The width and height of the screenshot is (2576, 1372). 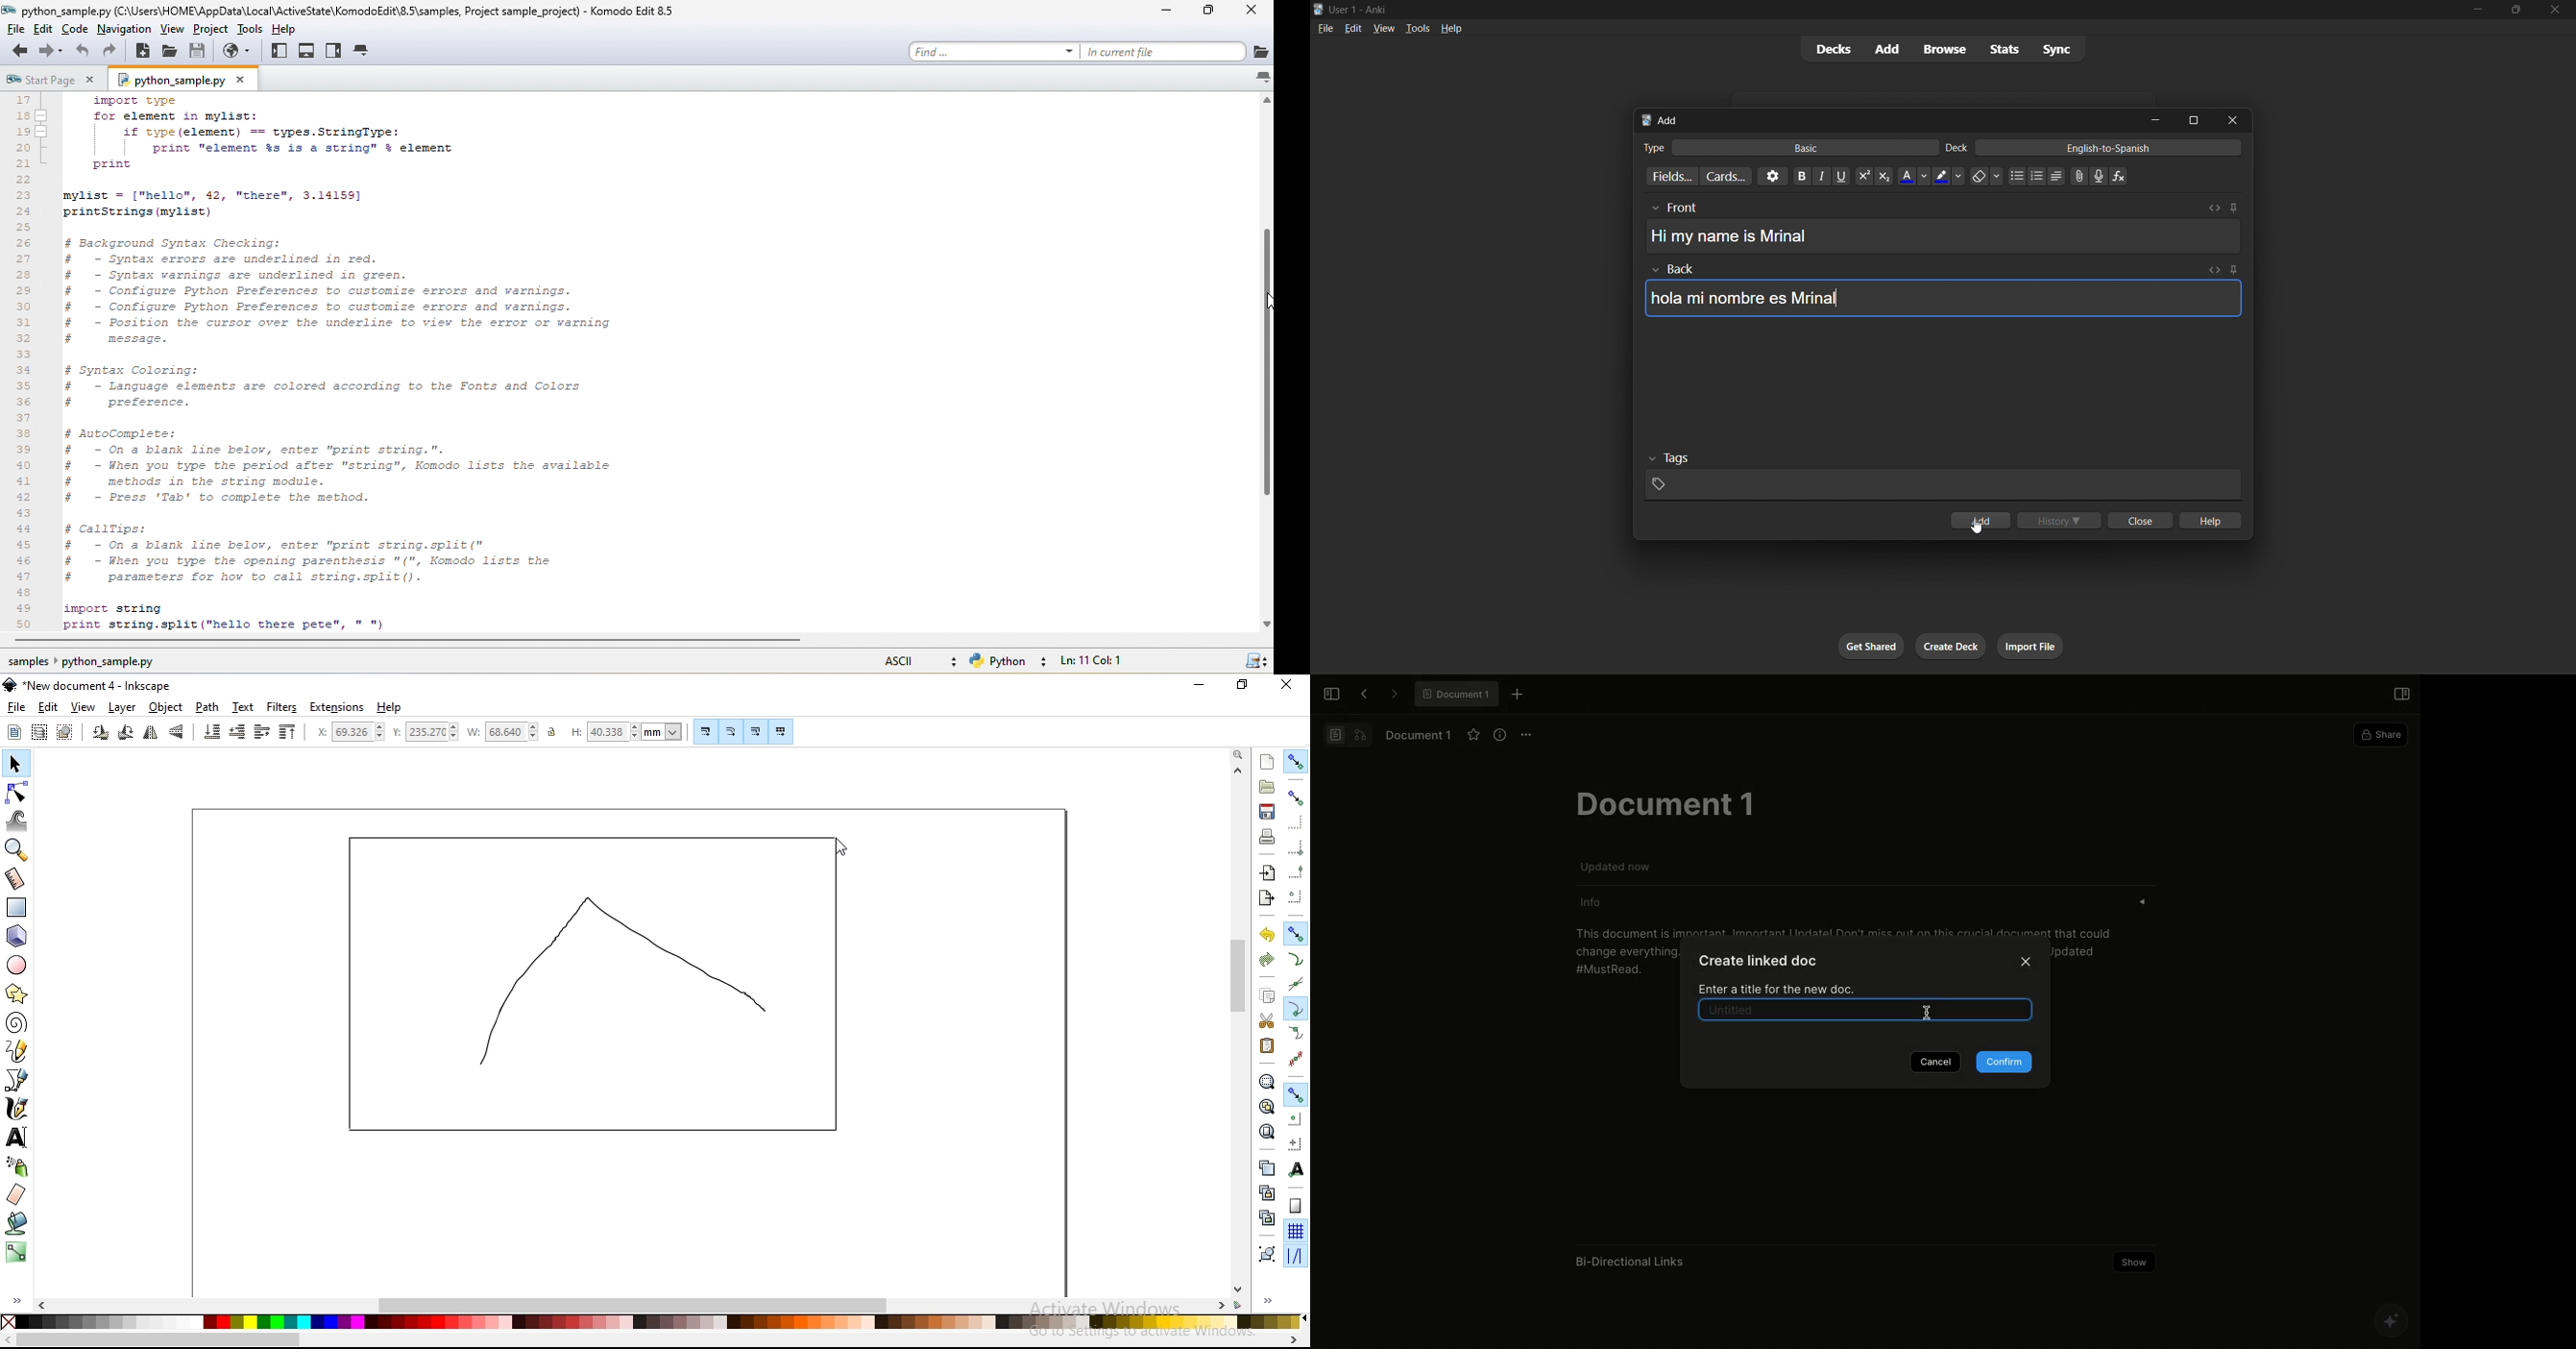 I want to click on browse, so click(x=1943, y=48).